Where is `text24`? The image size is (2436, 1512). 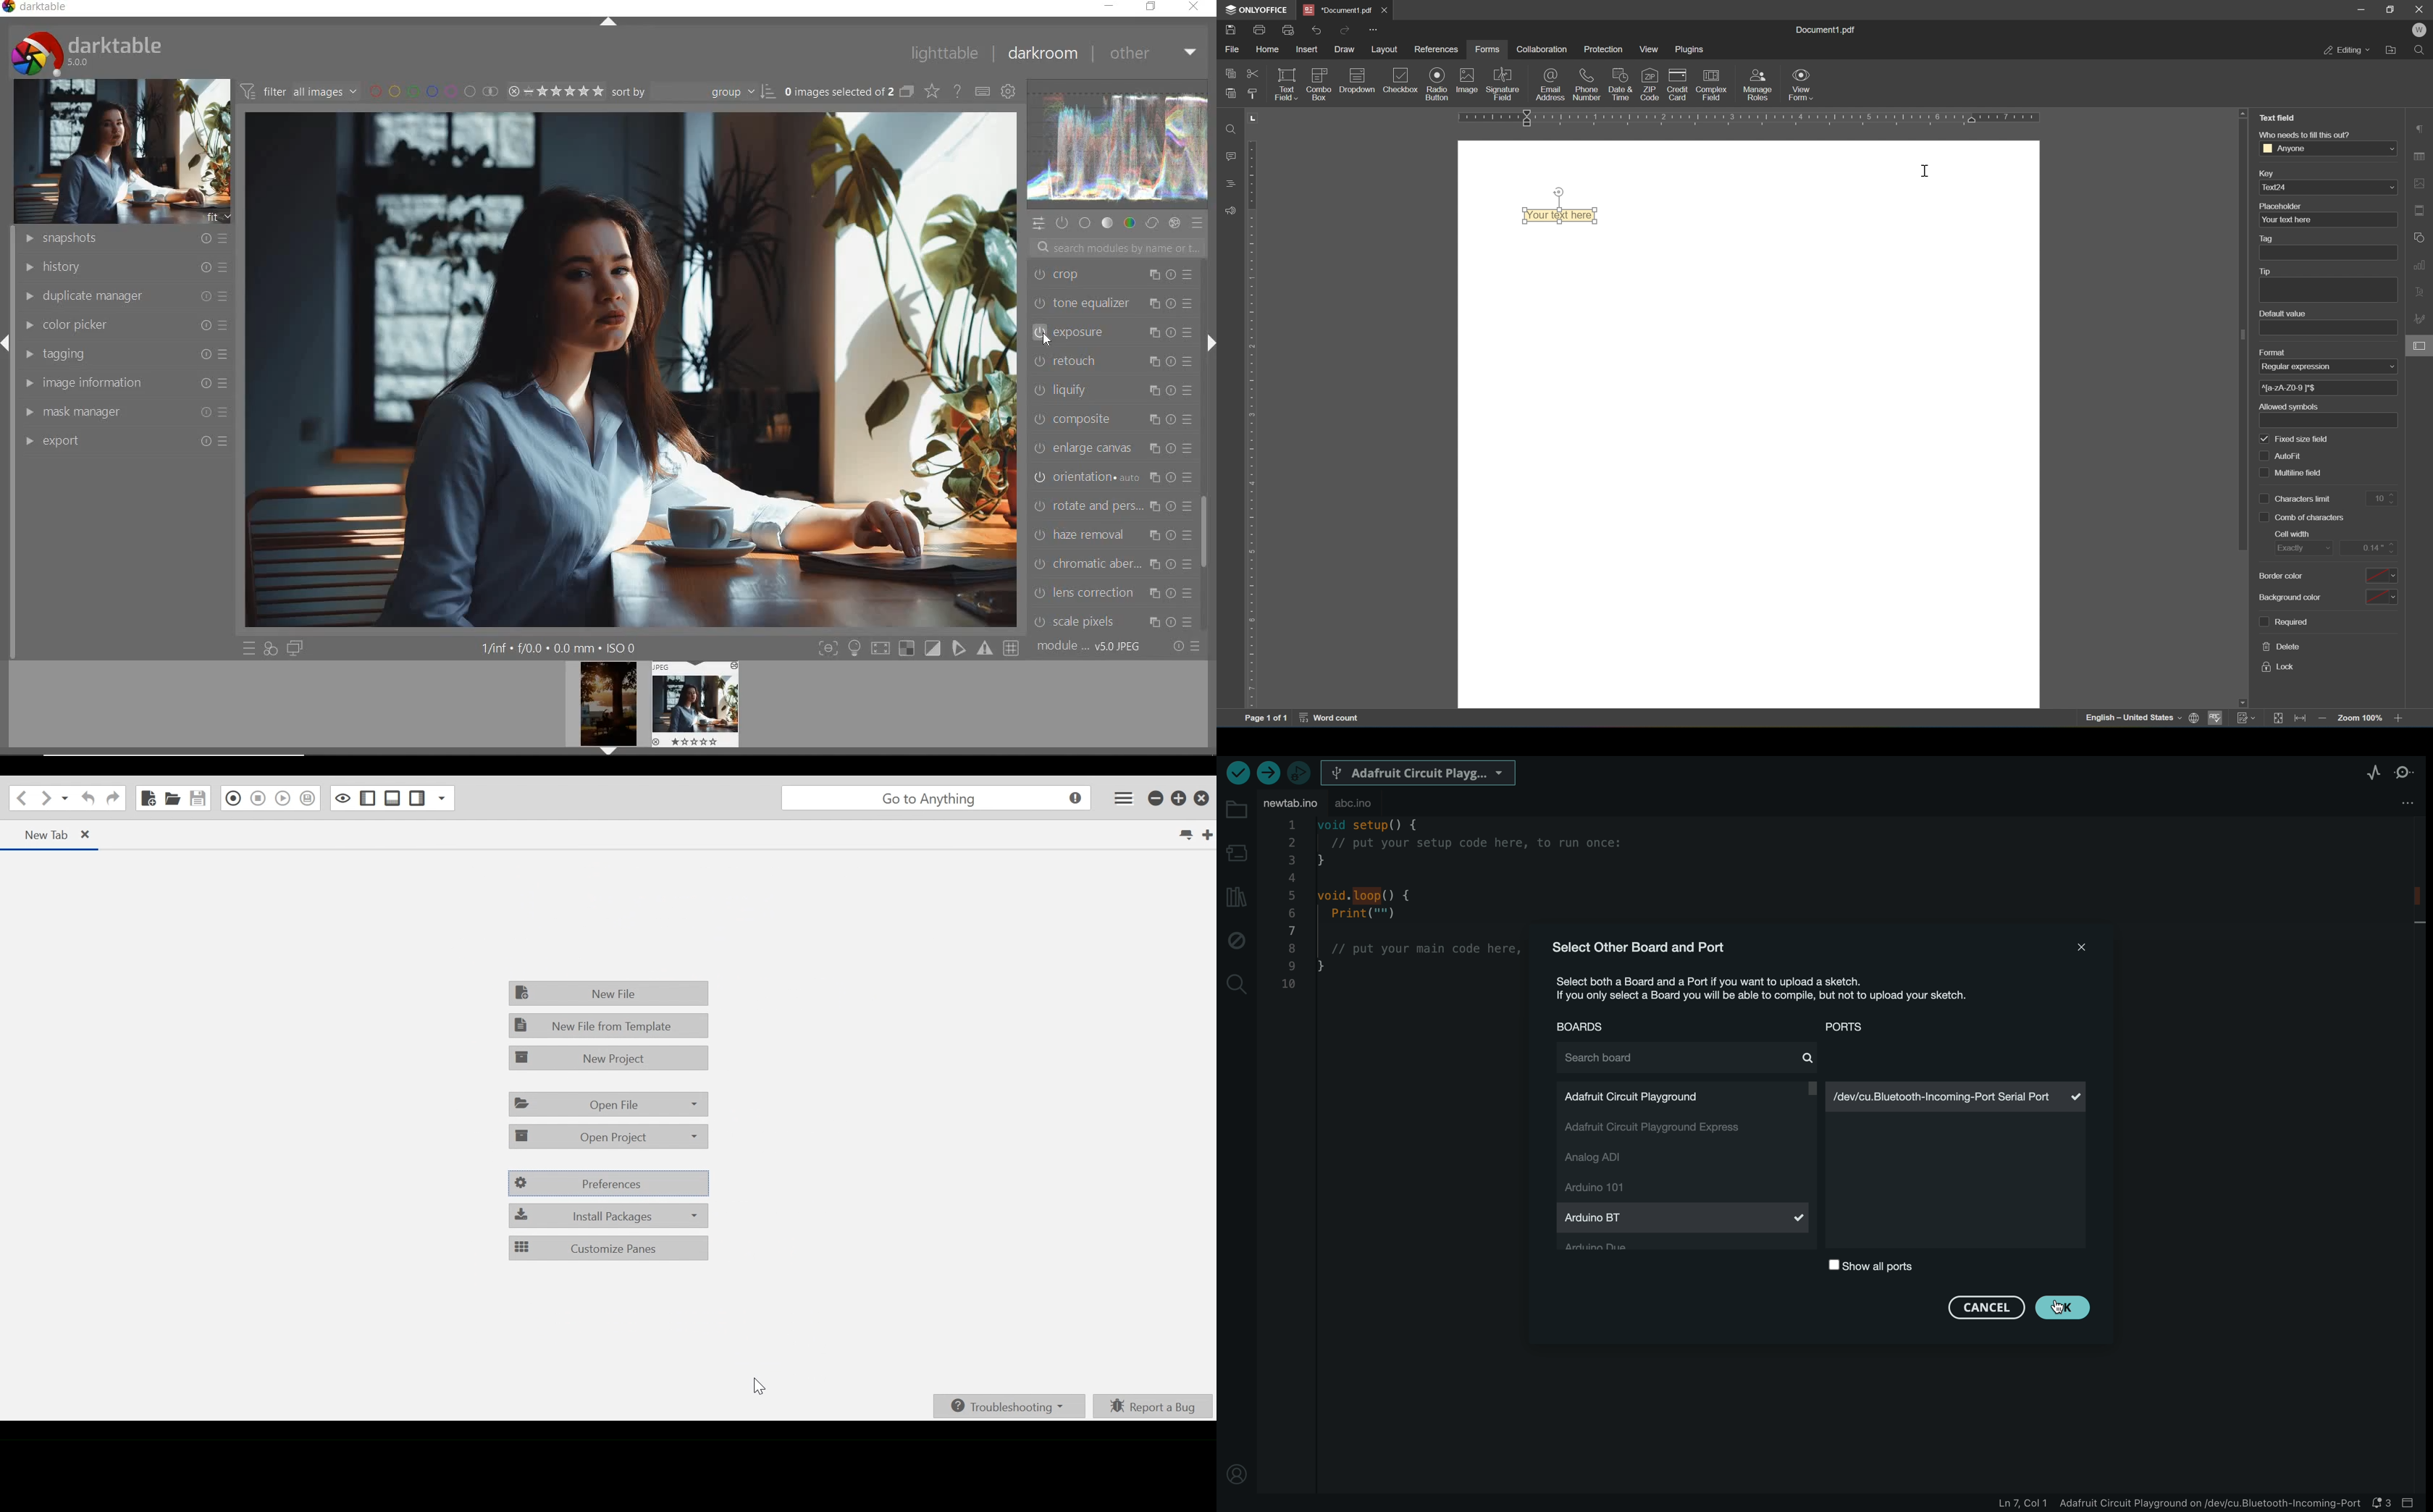
text24 is located at coordinates (2328, 187).